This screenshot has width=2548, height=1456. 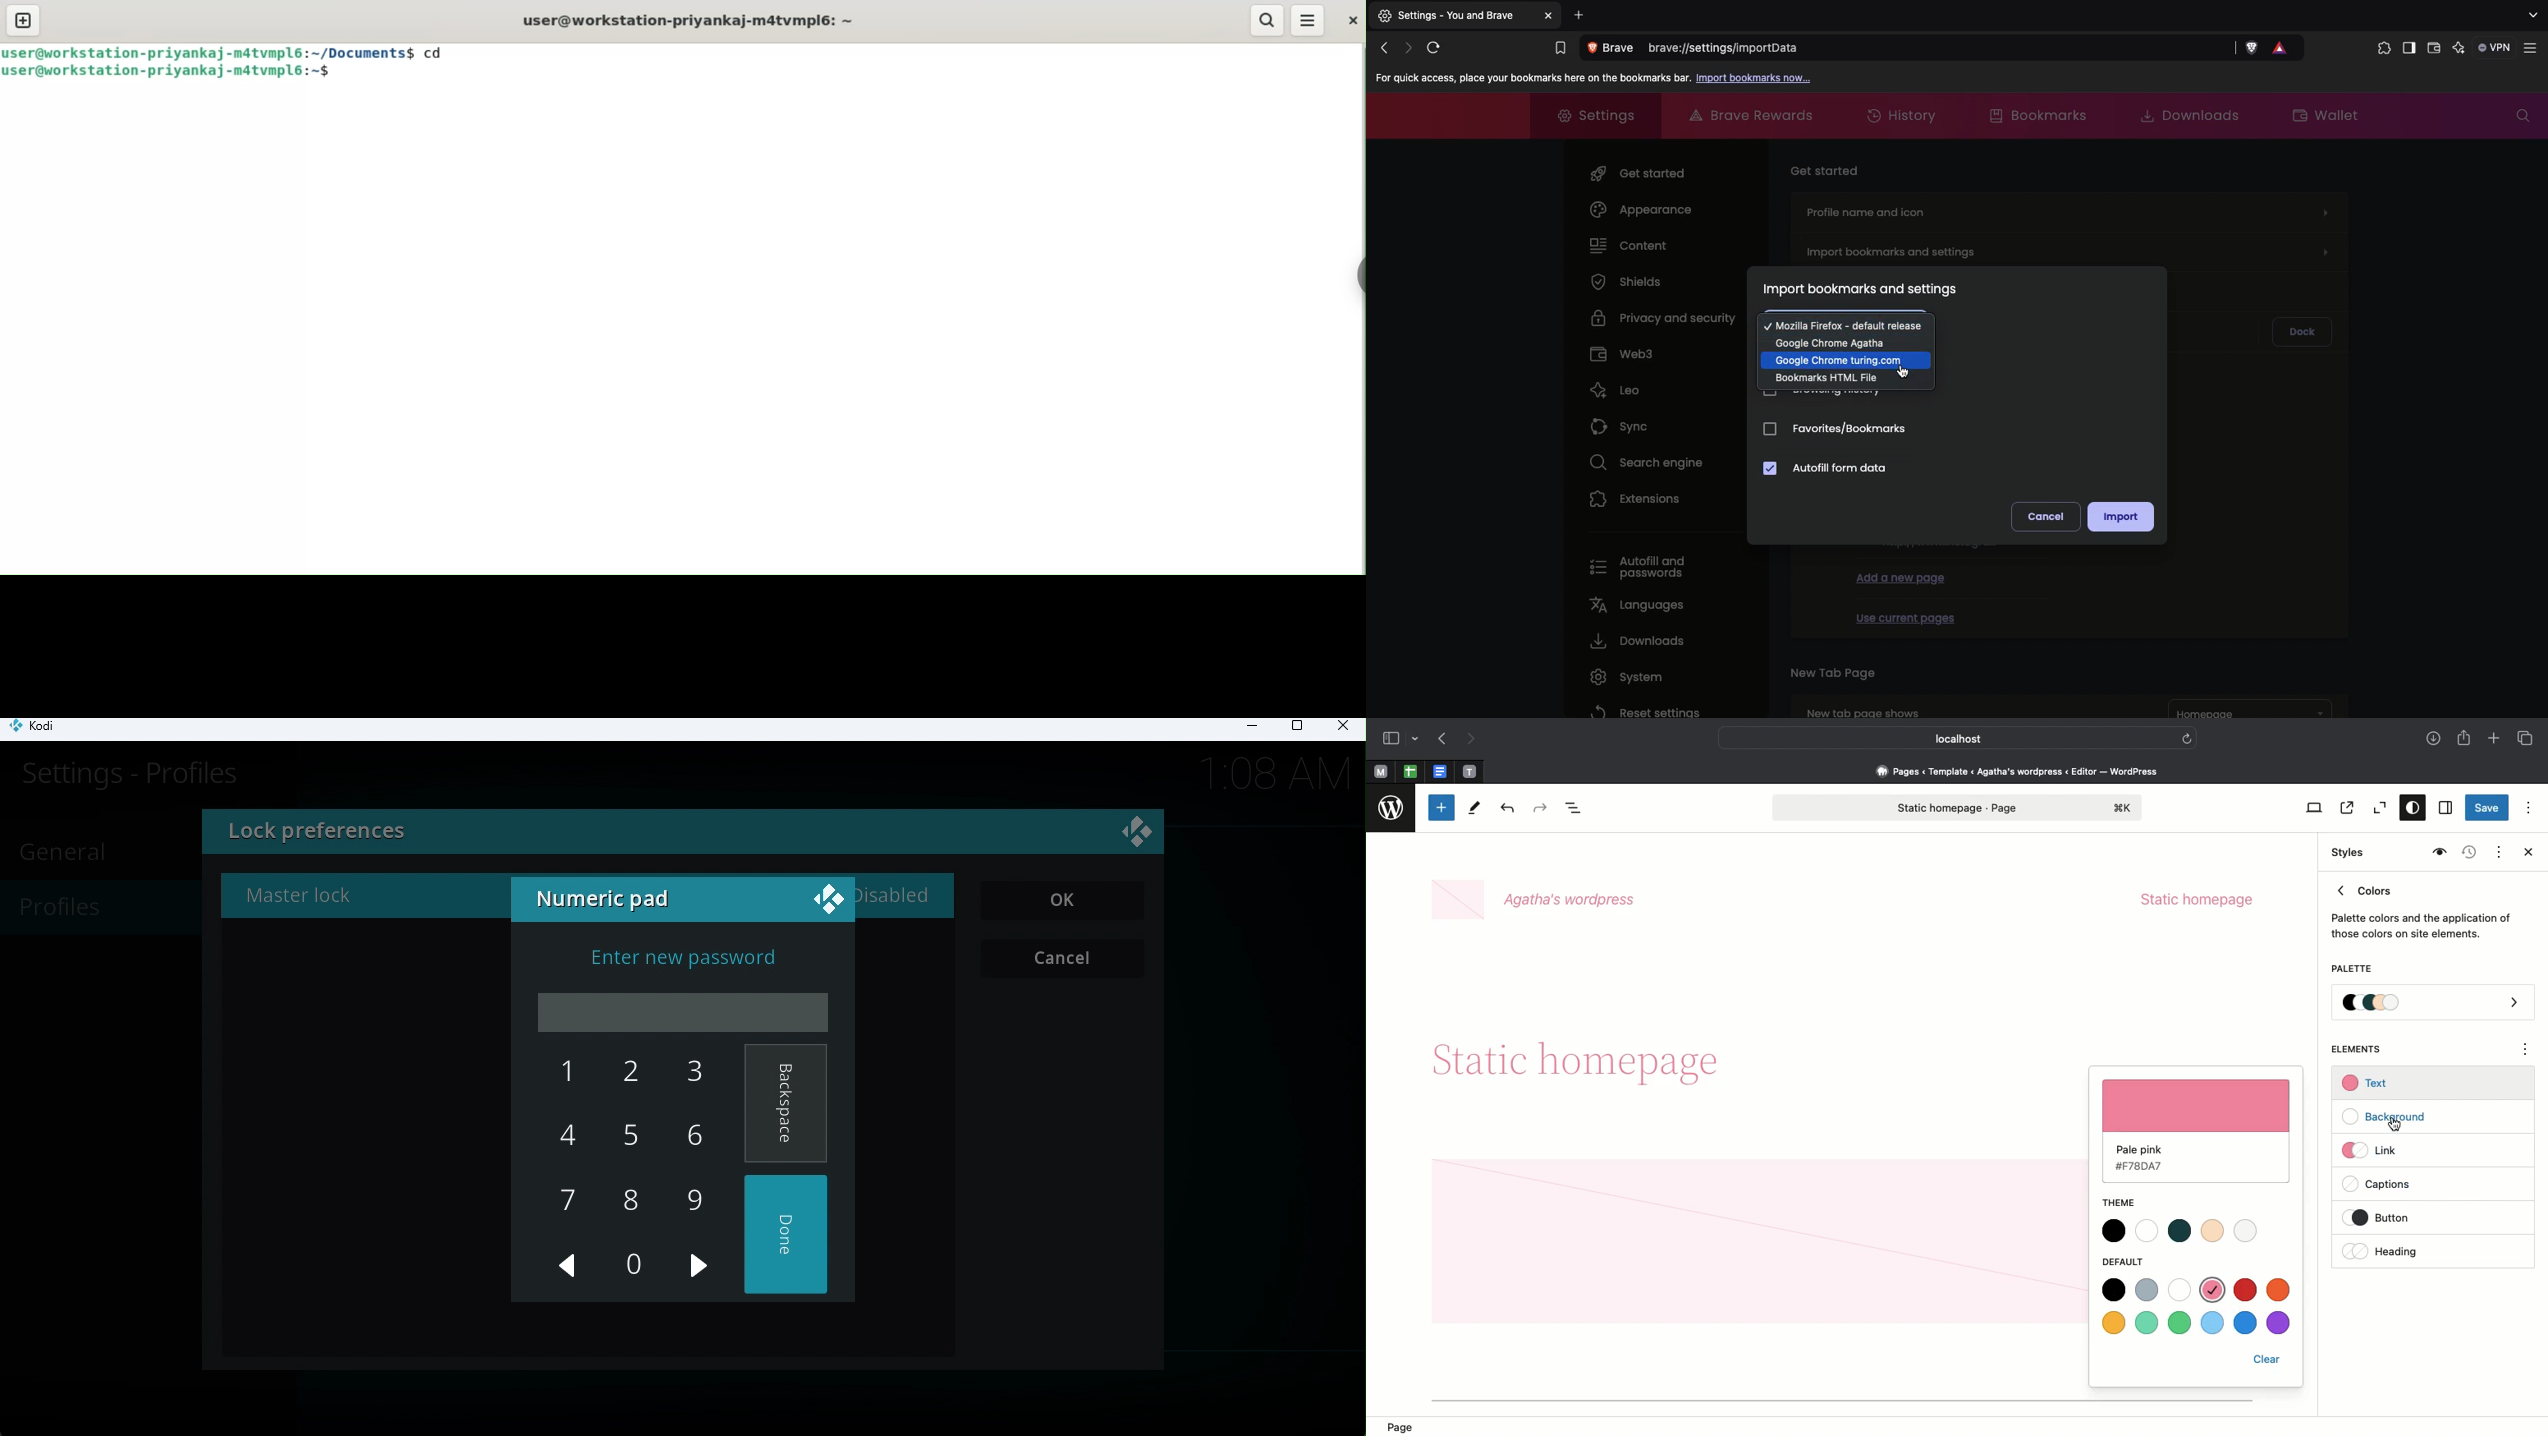 What do you see at coordinates (1577, 809) in the screenshot?
I see `Document overview` at bounding box center [1577, 809].